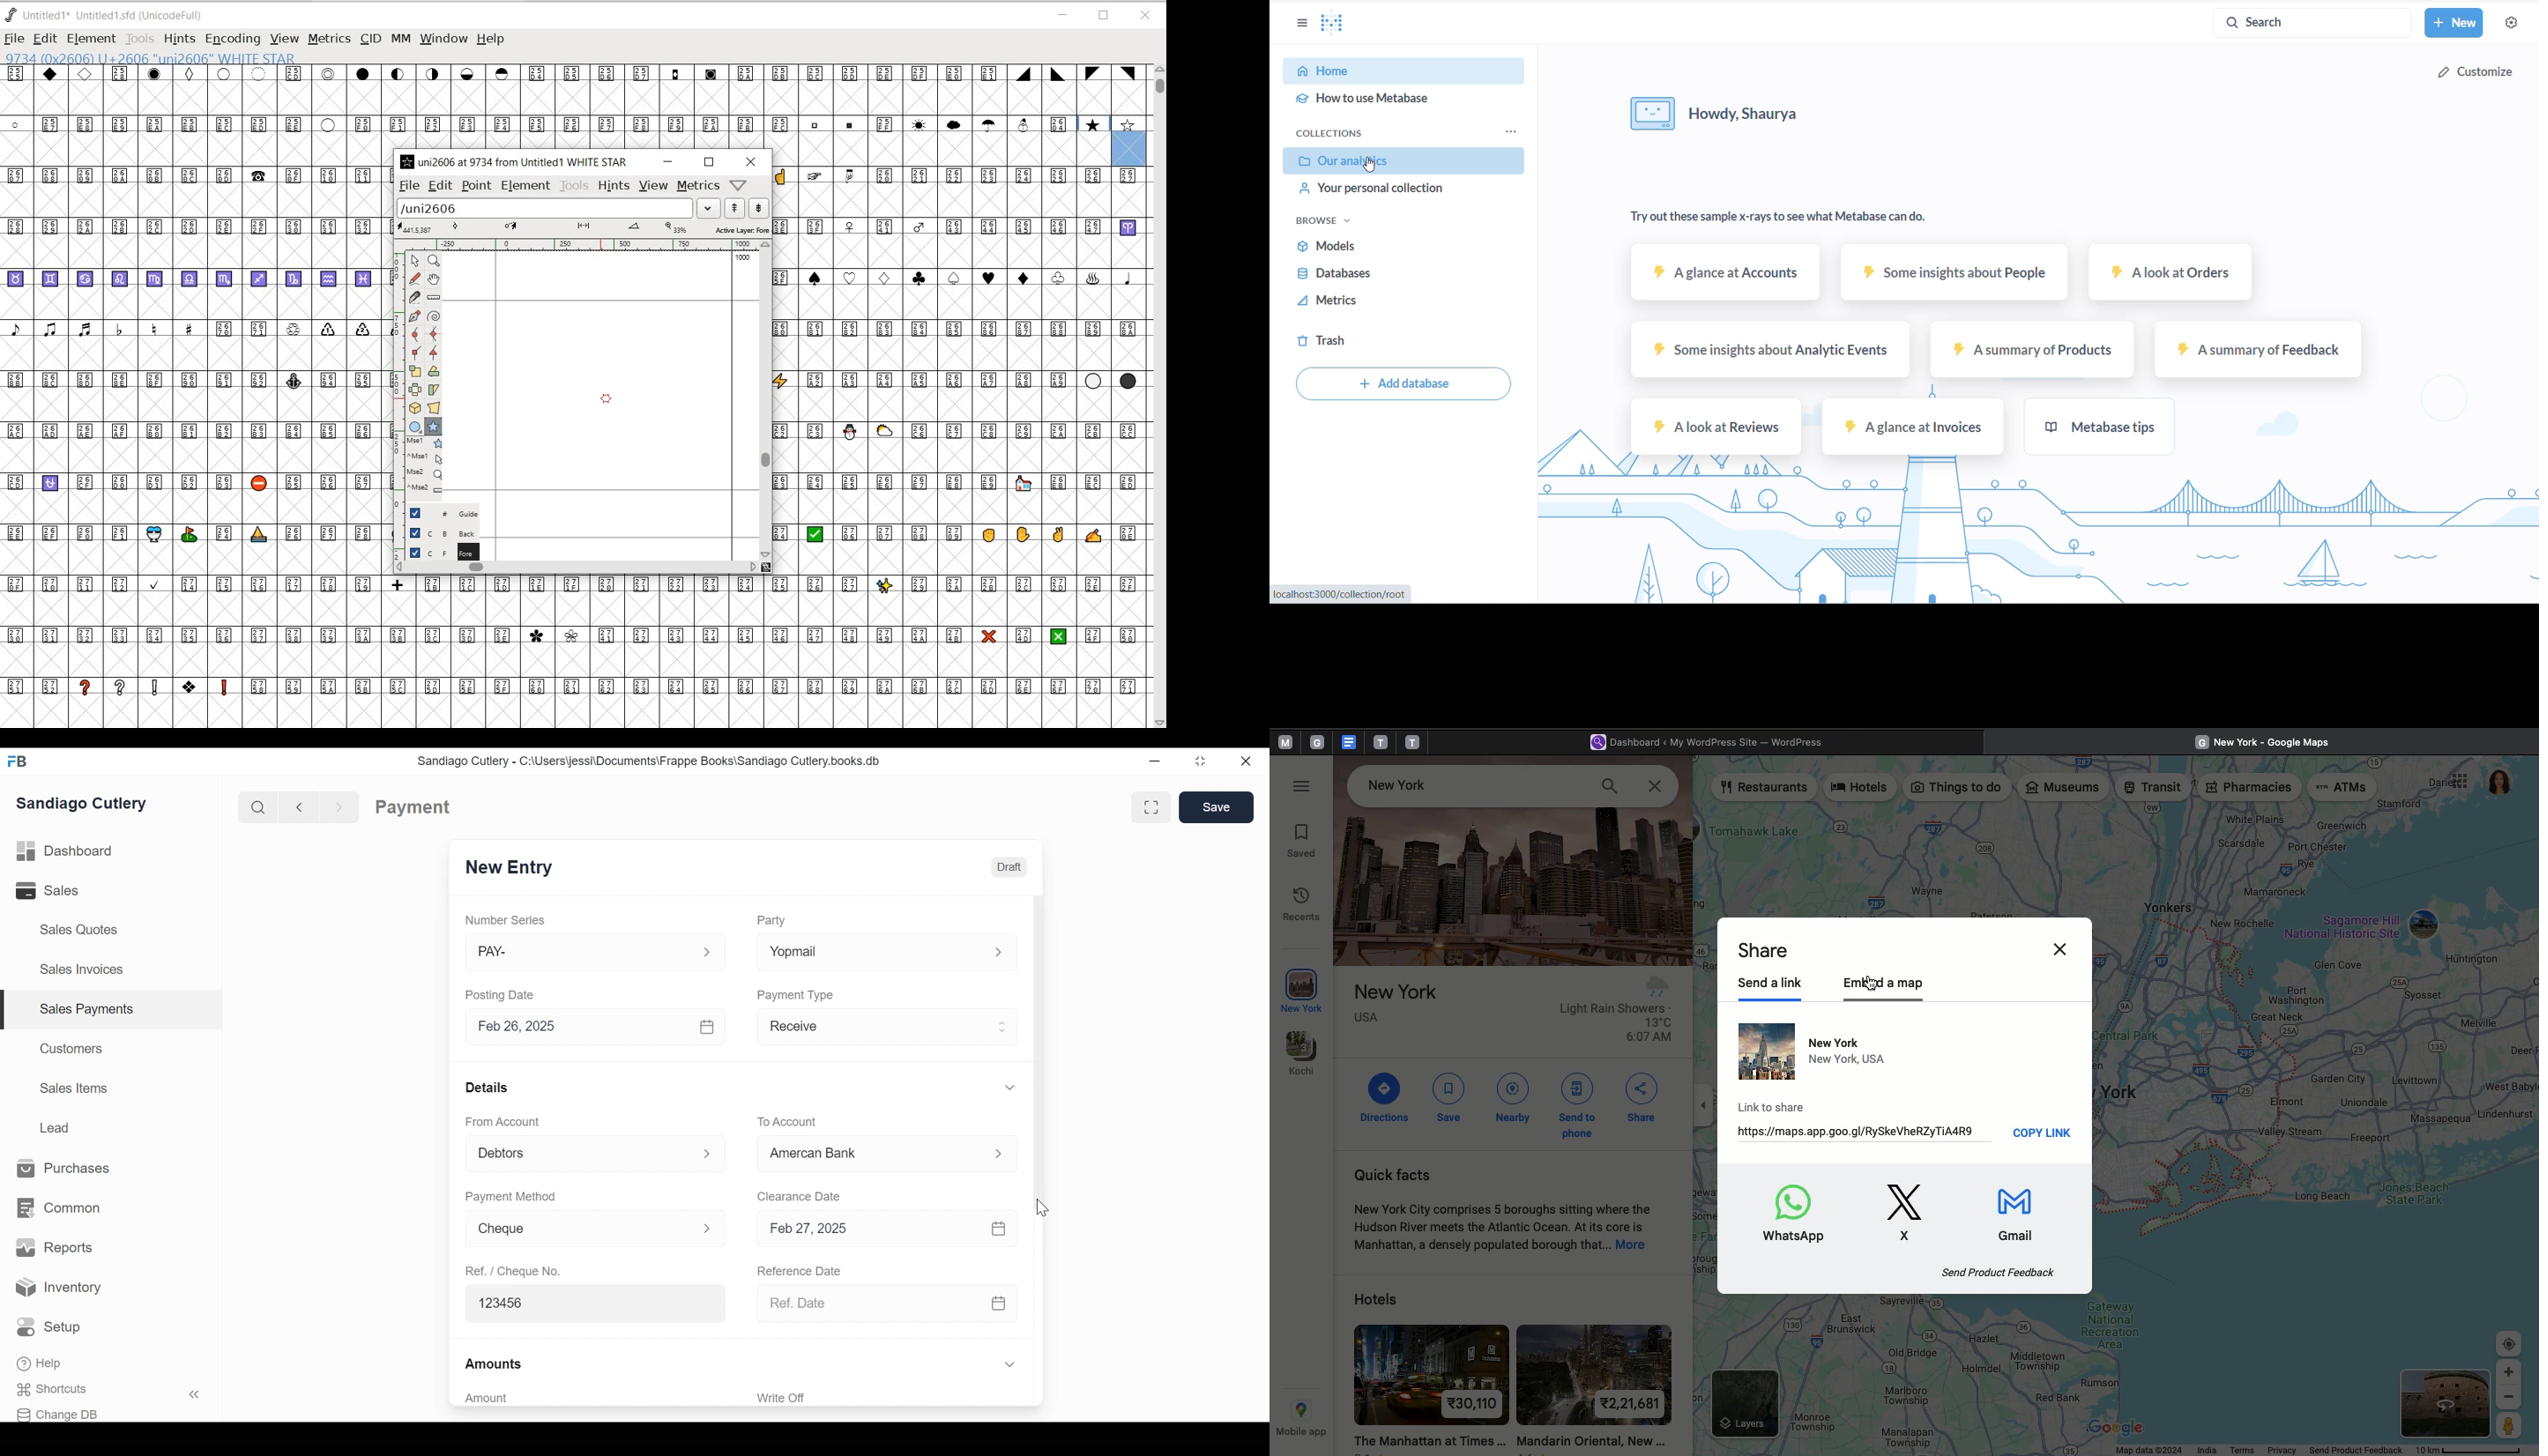 This screenshot has height=1456, width=2548. What do you see at coordinates (1765, 789) in the screenshot?
I see `Restaurants` at bounding box center [1765, 789].